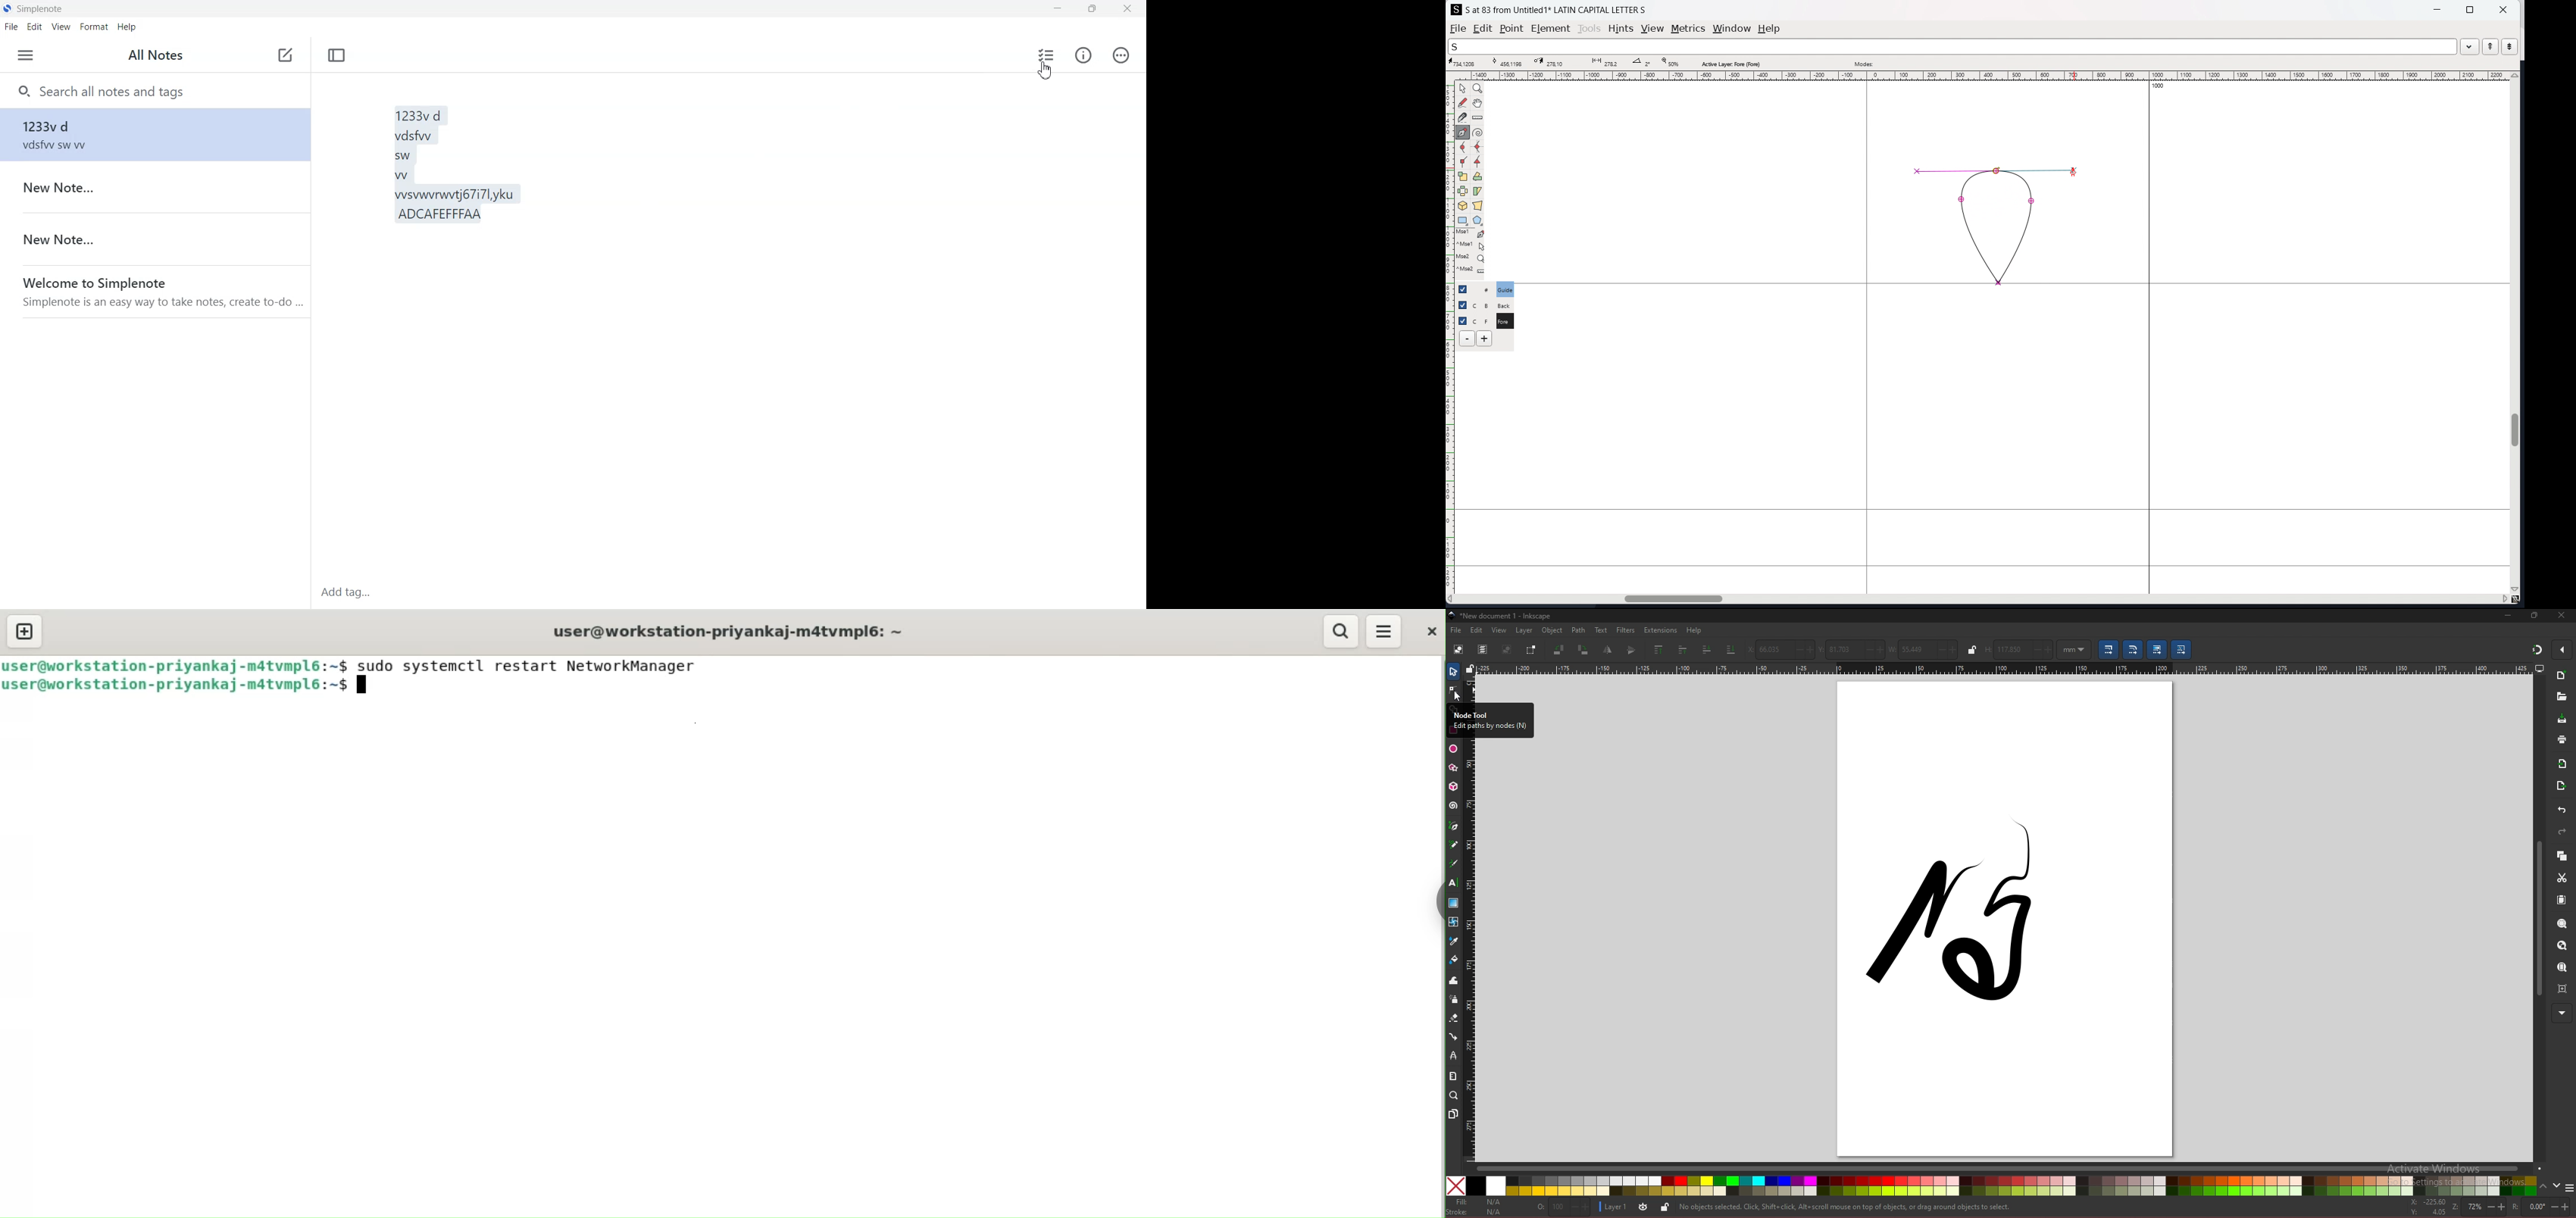 This screenshot has width=2576, height=1232. What do you see at coordinates (2562, 924) in the screenshot?
I see `zoom selection` at bounding box center [2562, 924].